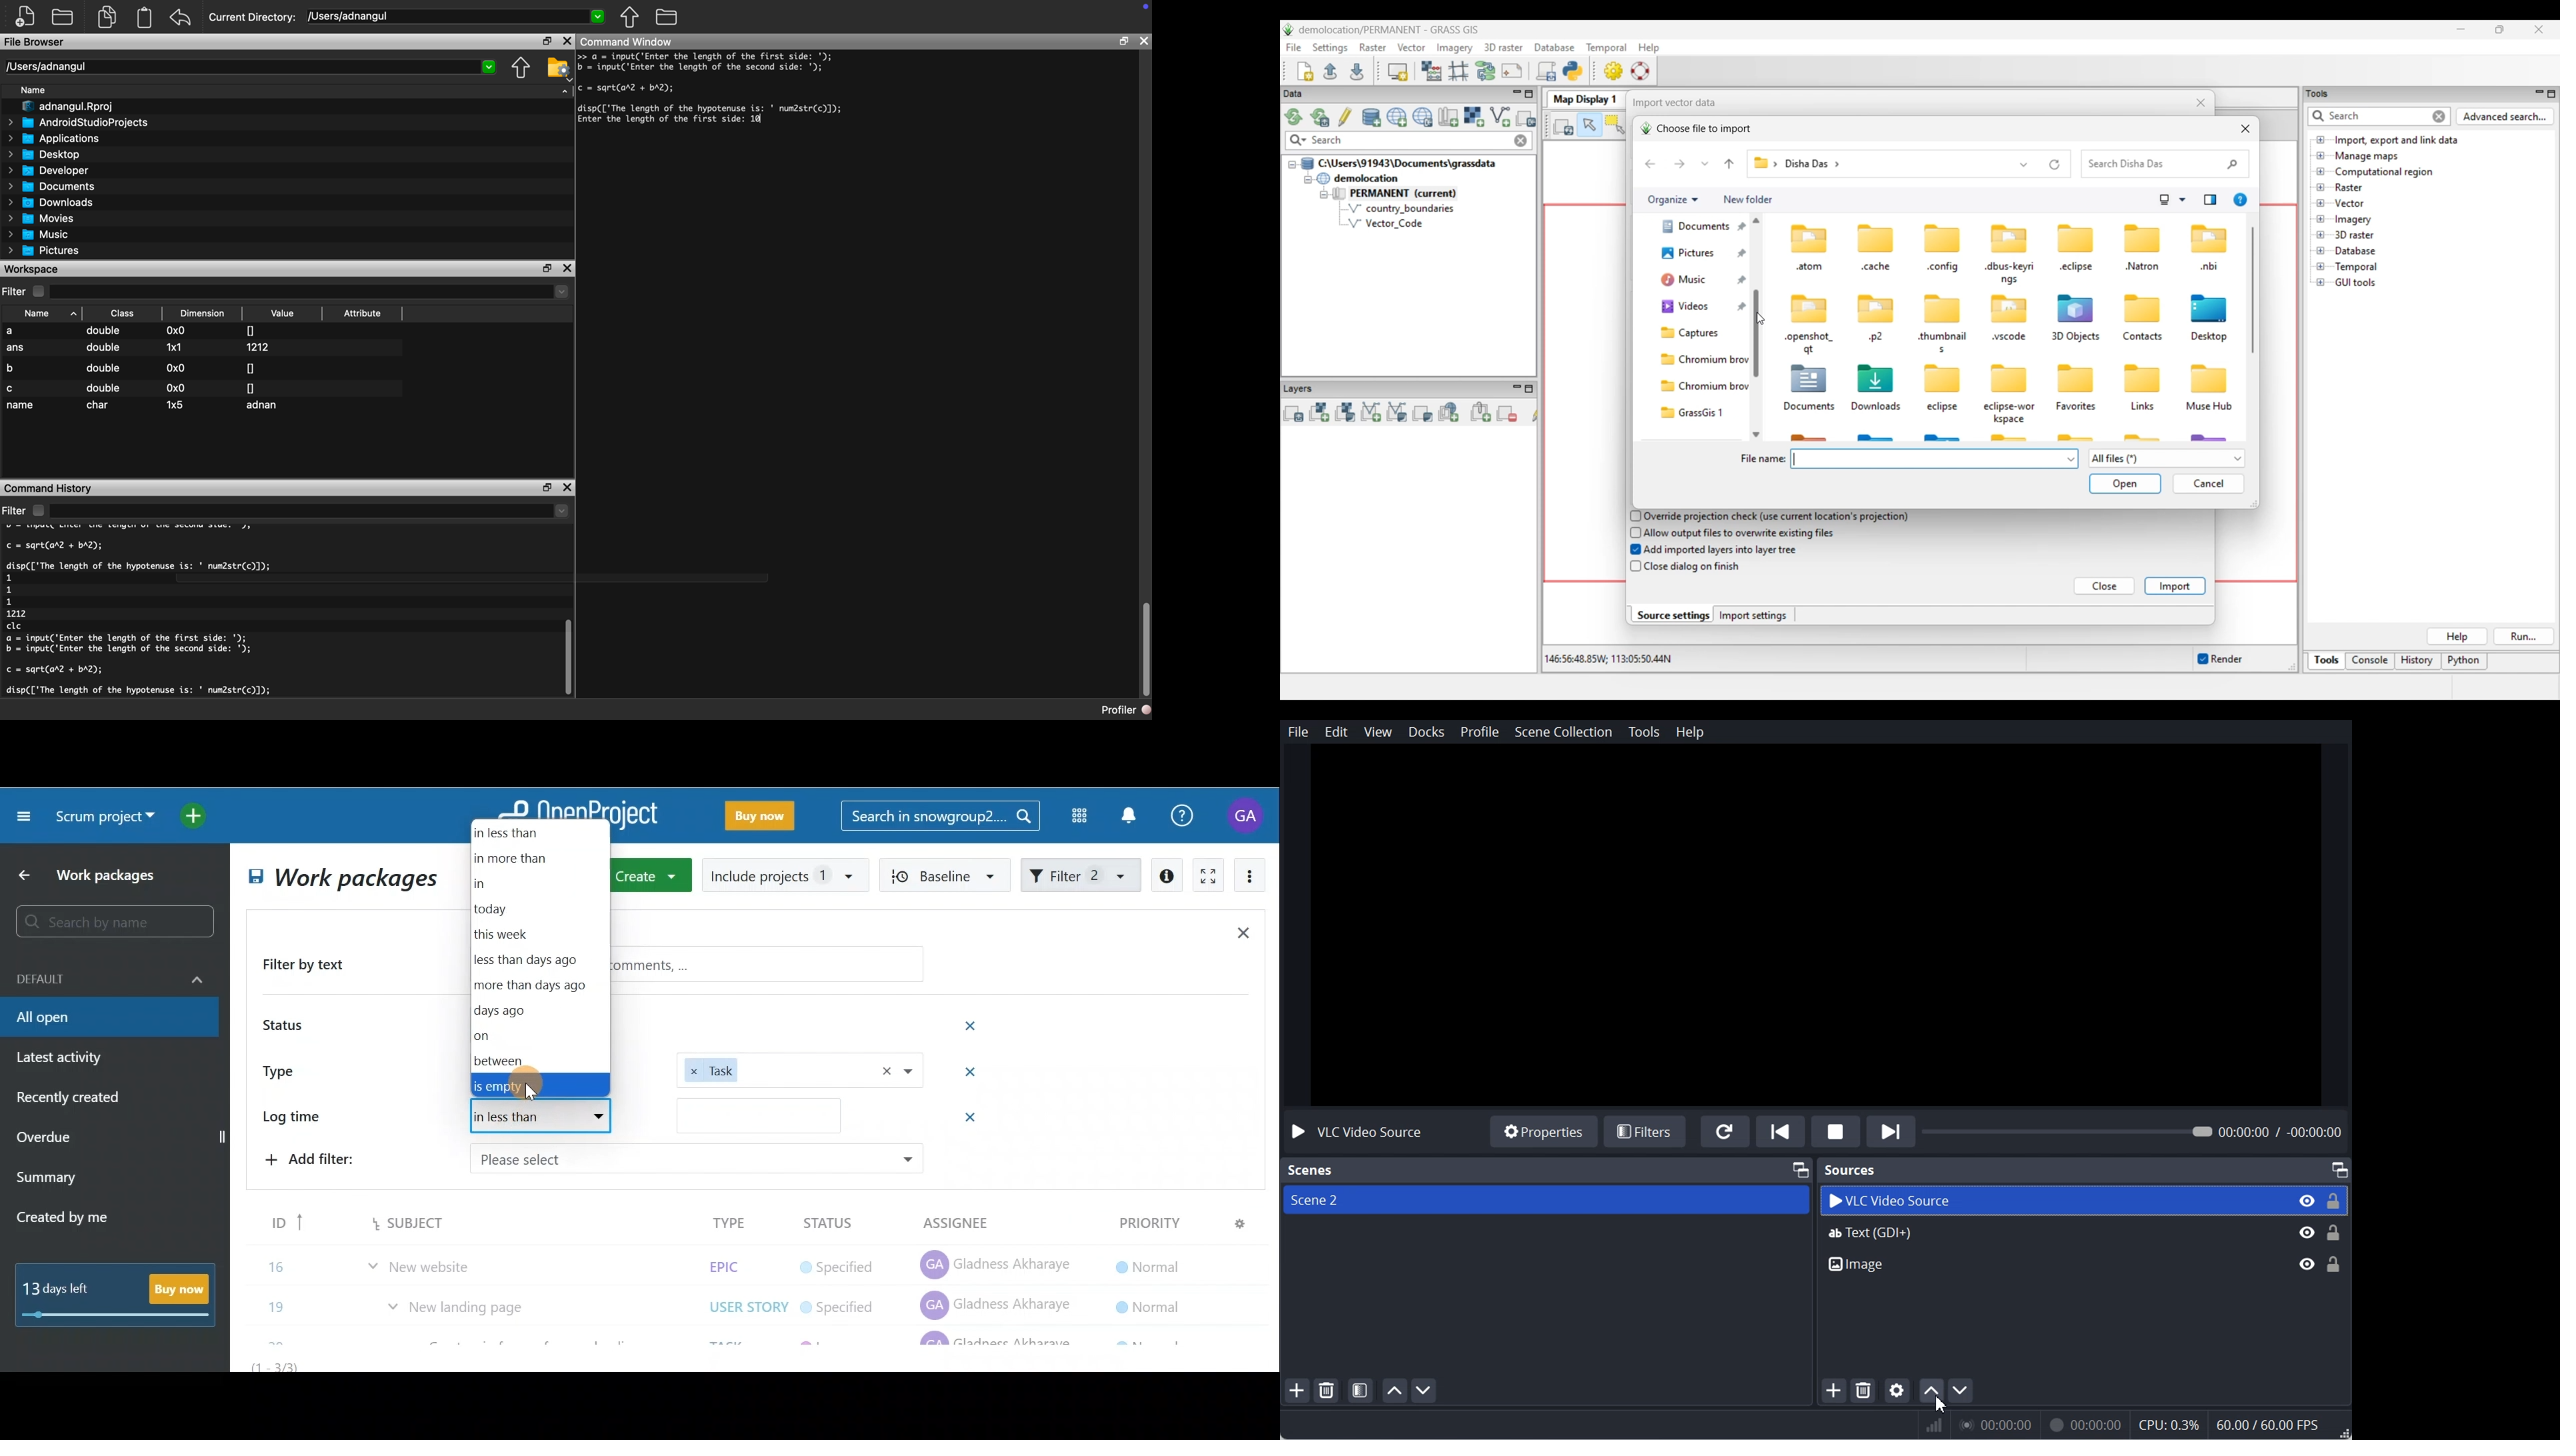 The image size is (2576, 1456). I want to click on 0, so click(250, 368).